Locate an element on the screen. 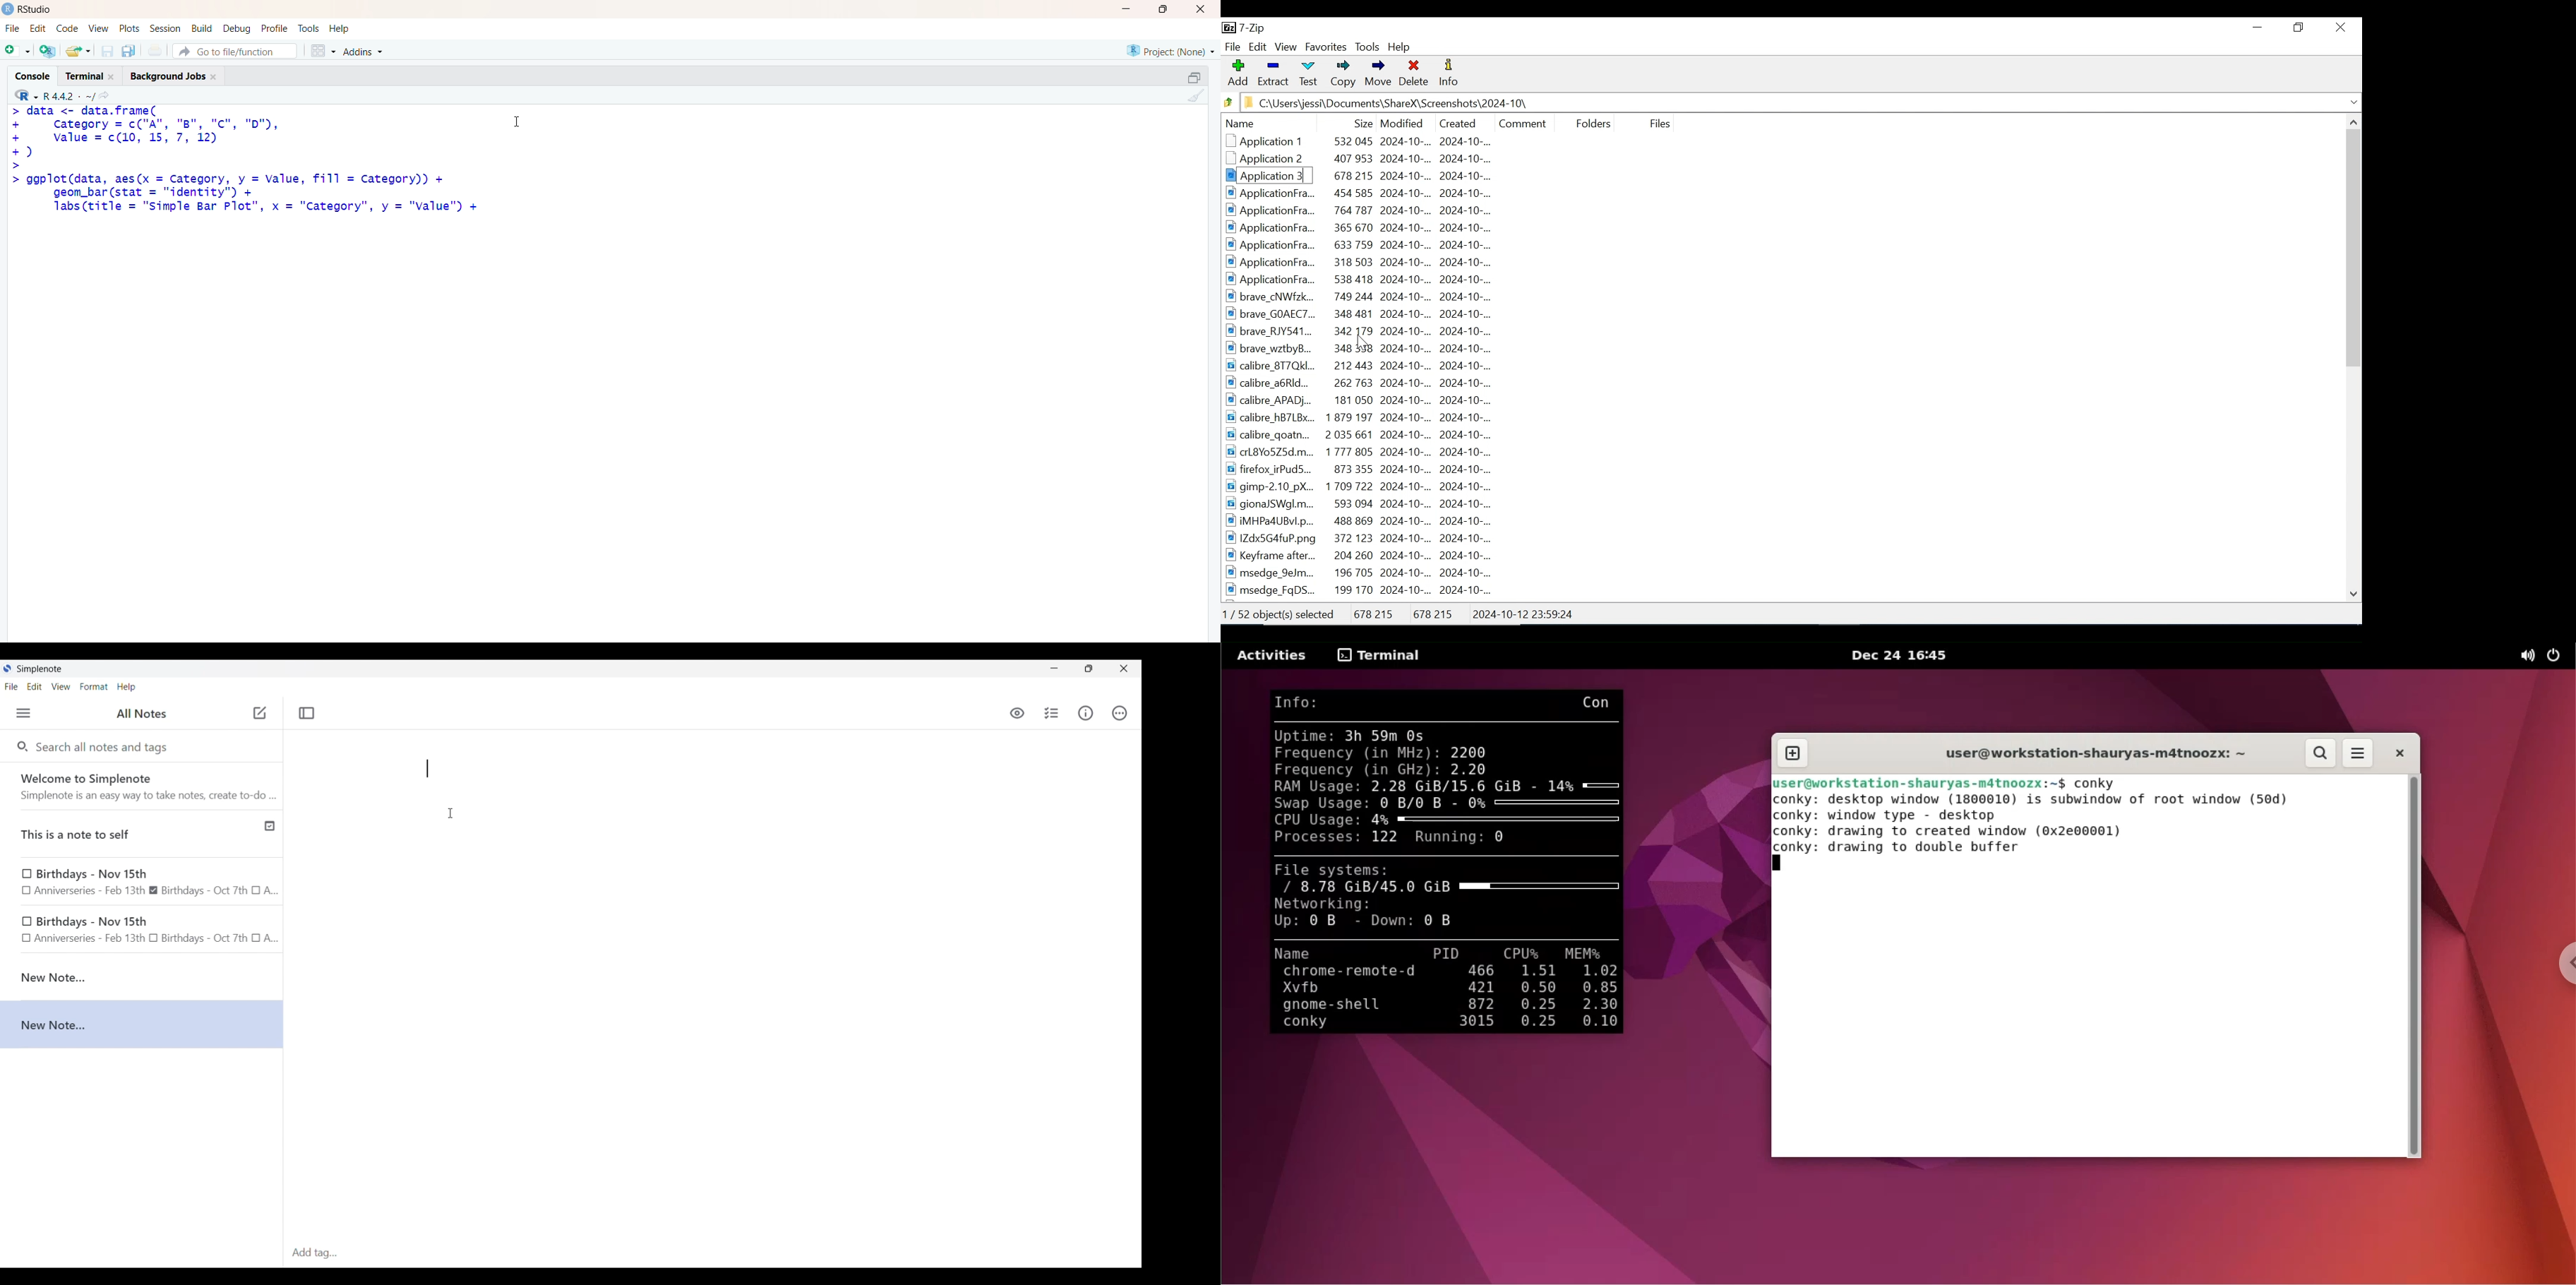 This screenshot has width=2576, height=1288. save current document is located at coordinates (107, 51).